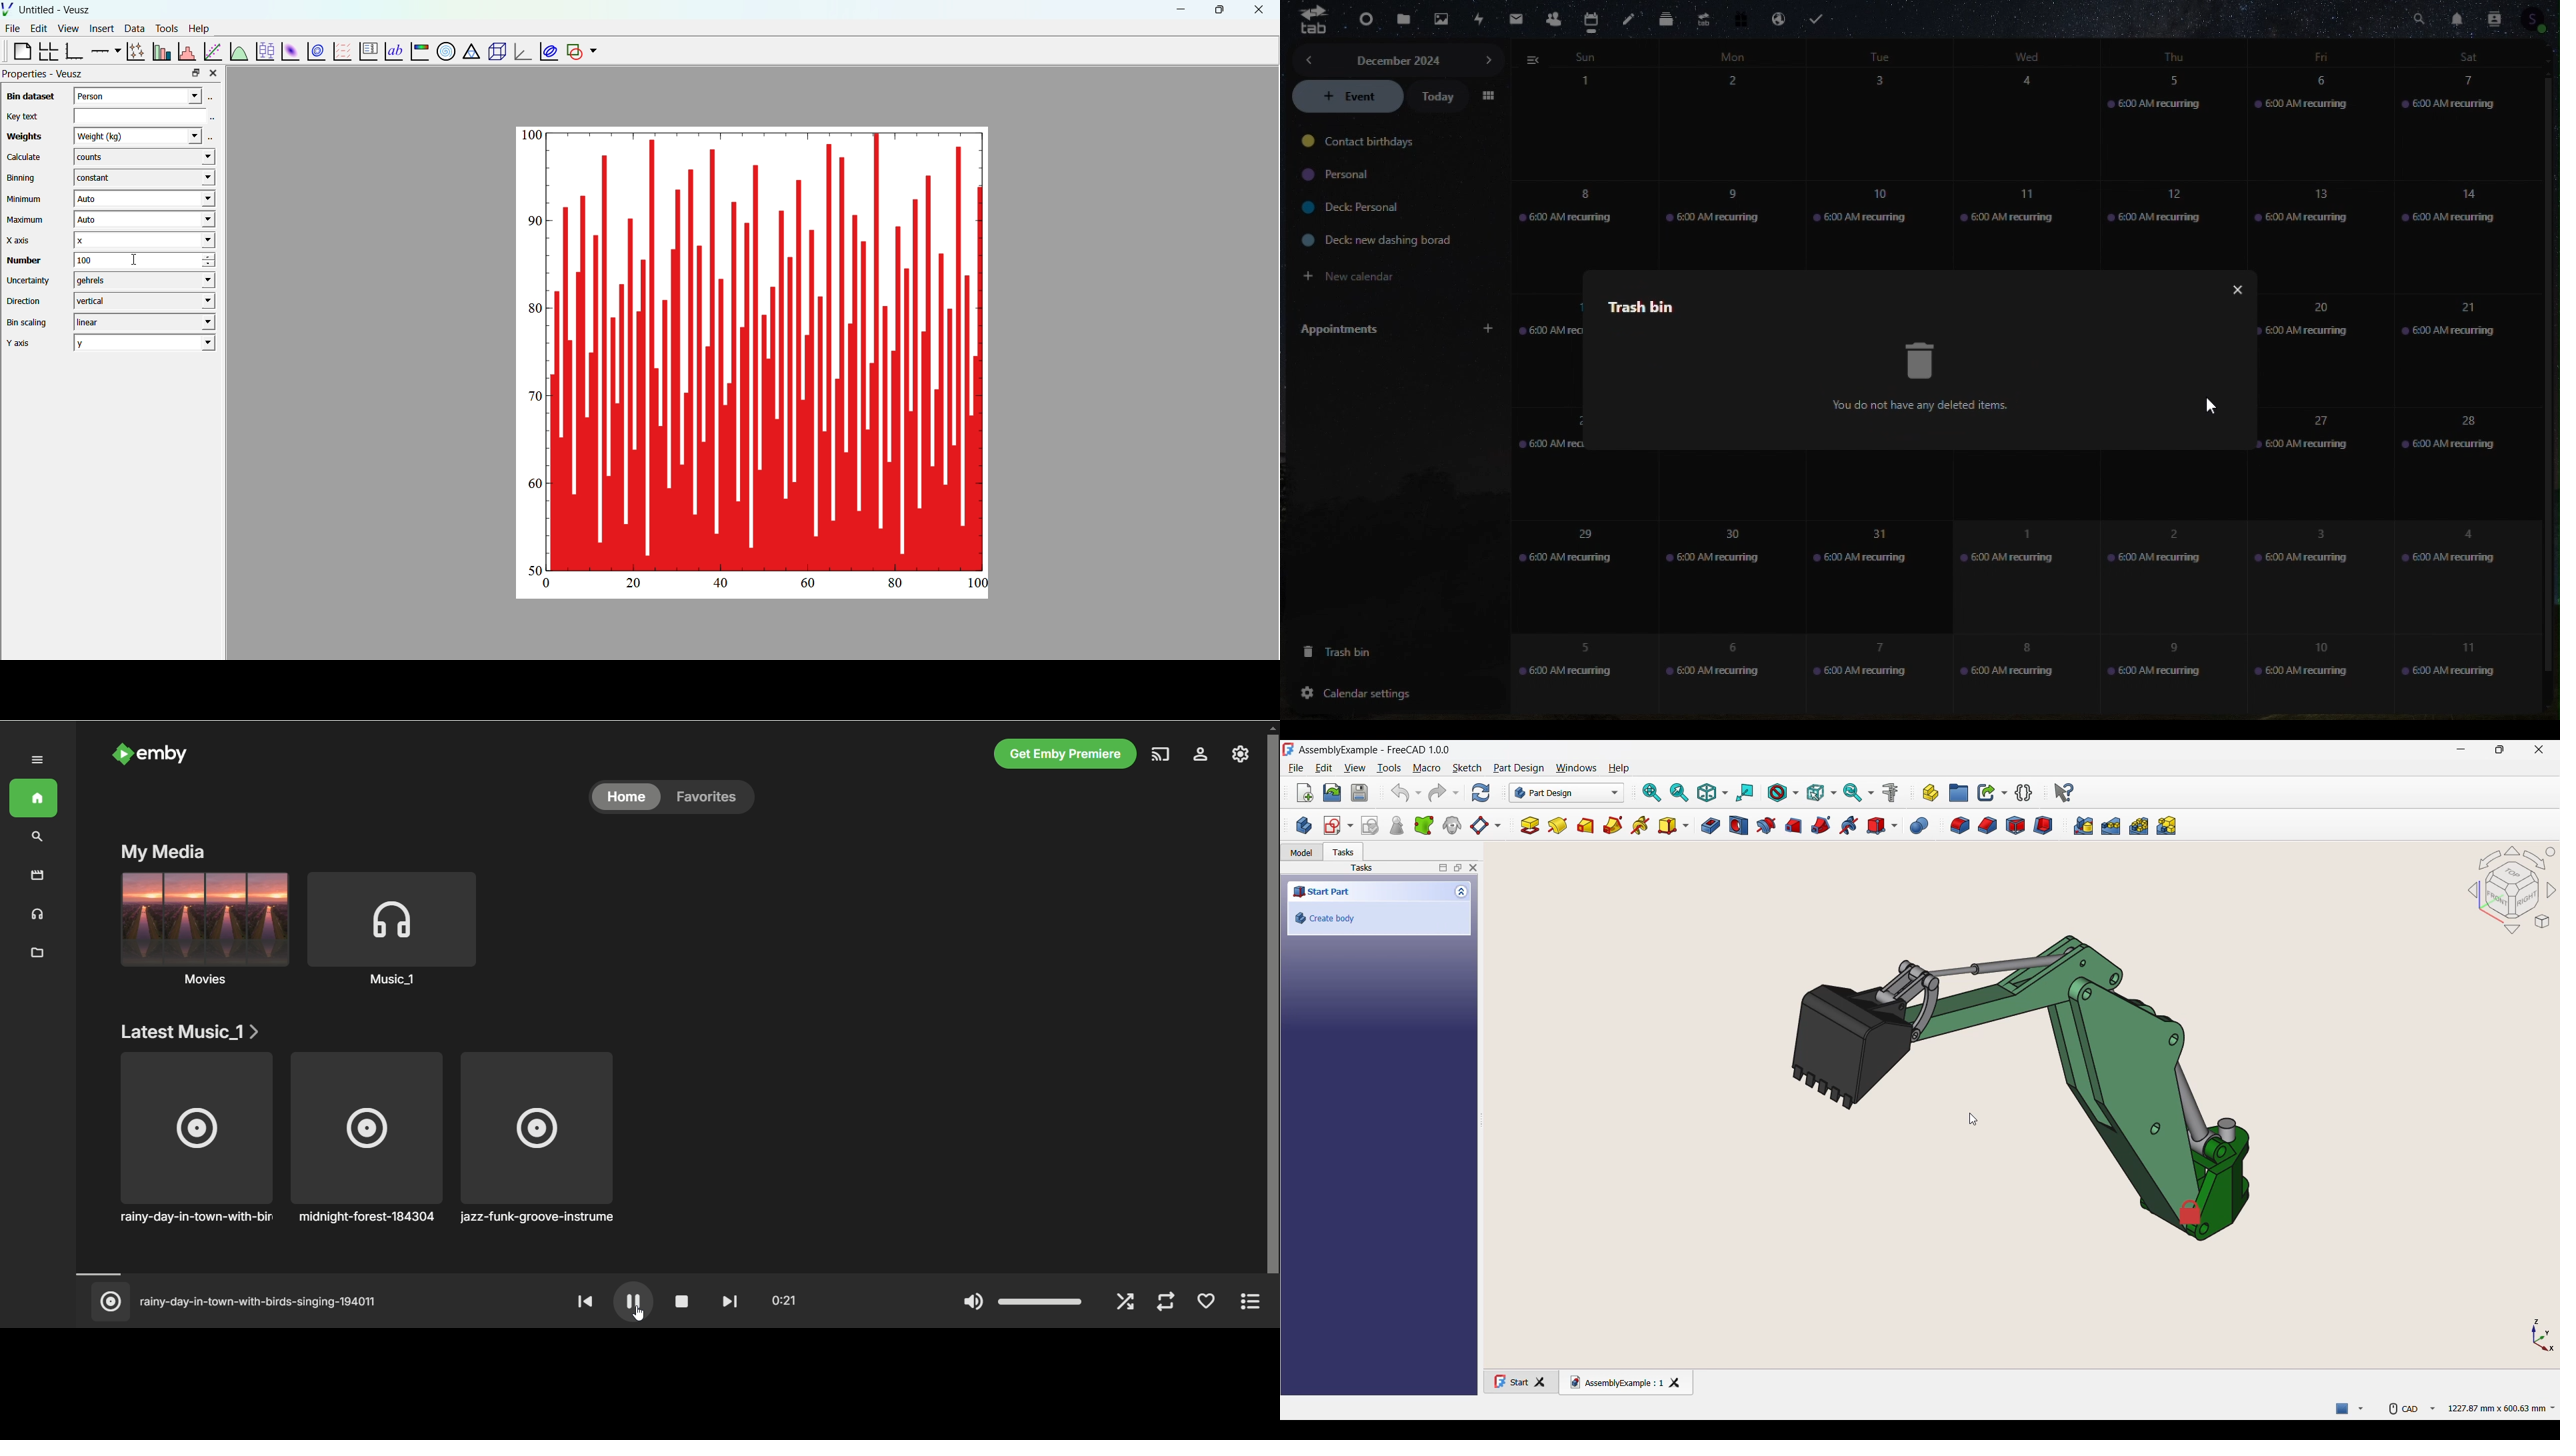 Image resolution: width=2576 pixels, height=1456 pixels. Describe the element at coordinates (1369, 240) in the screenshot. I see `deck: new dashing borad` at that location.